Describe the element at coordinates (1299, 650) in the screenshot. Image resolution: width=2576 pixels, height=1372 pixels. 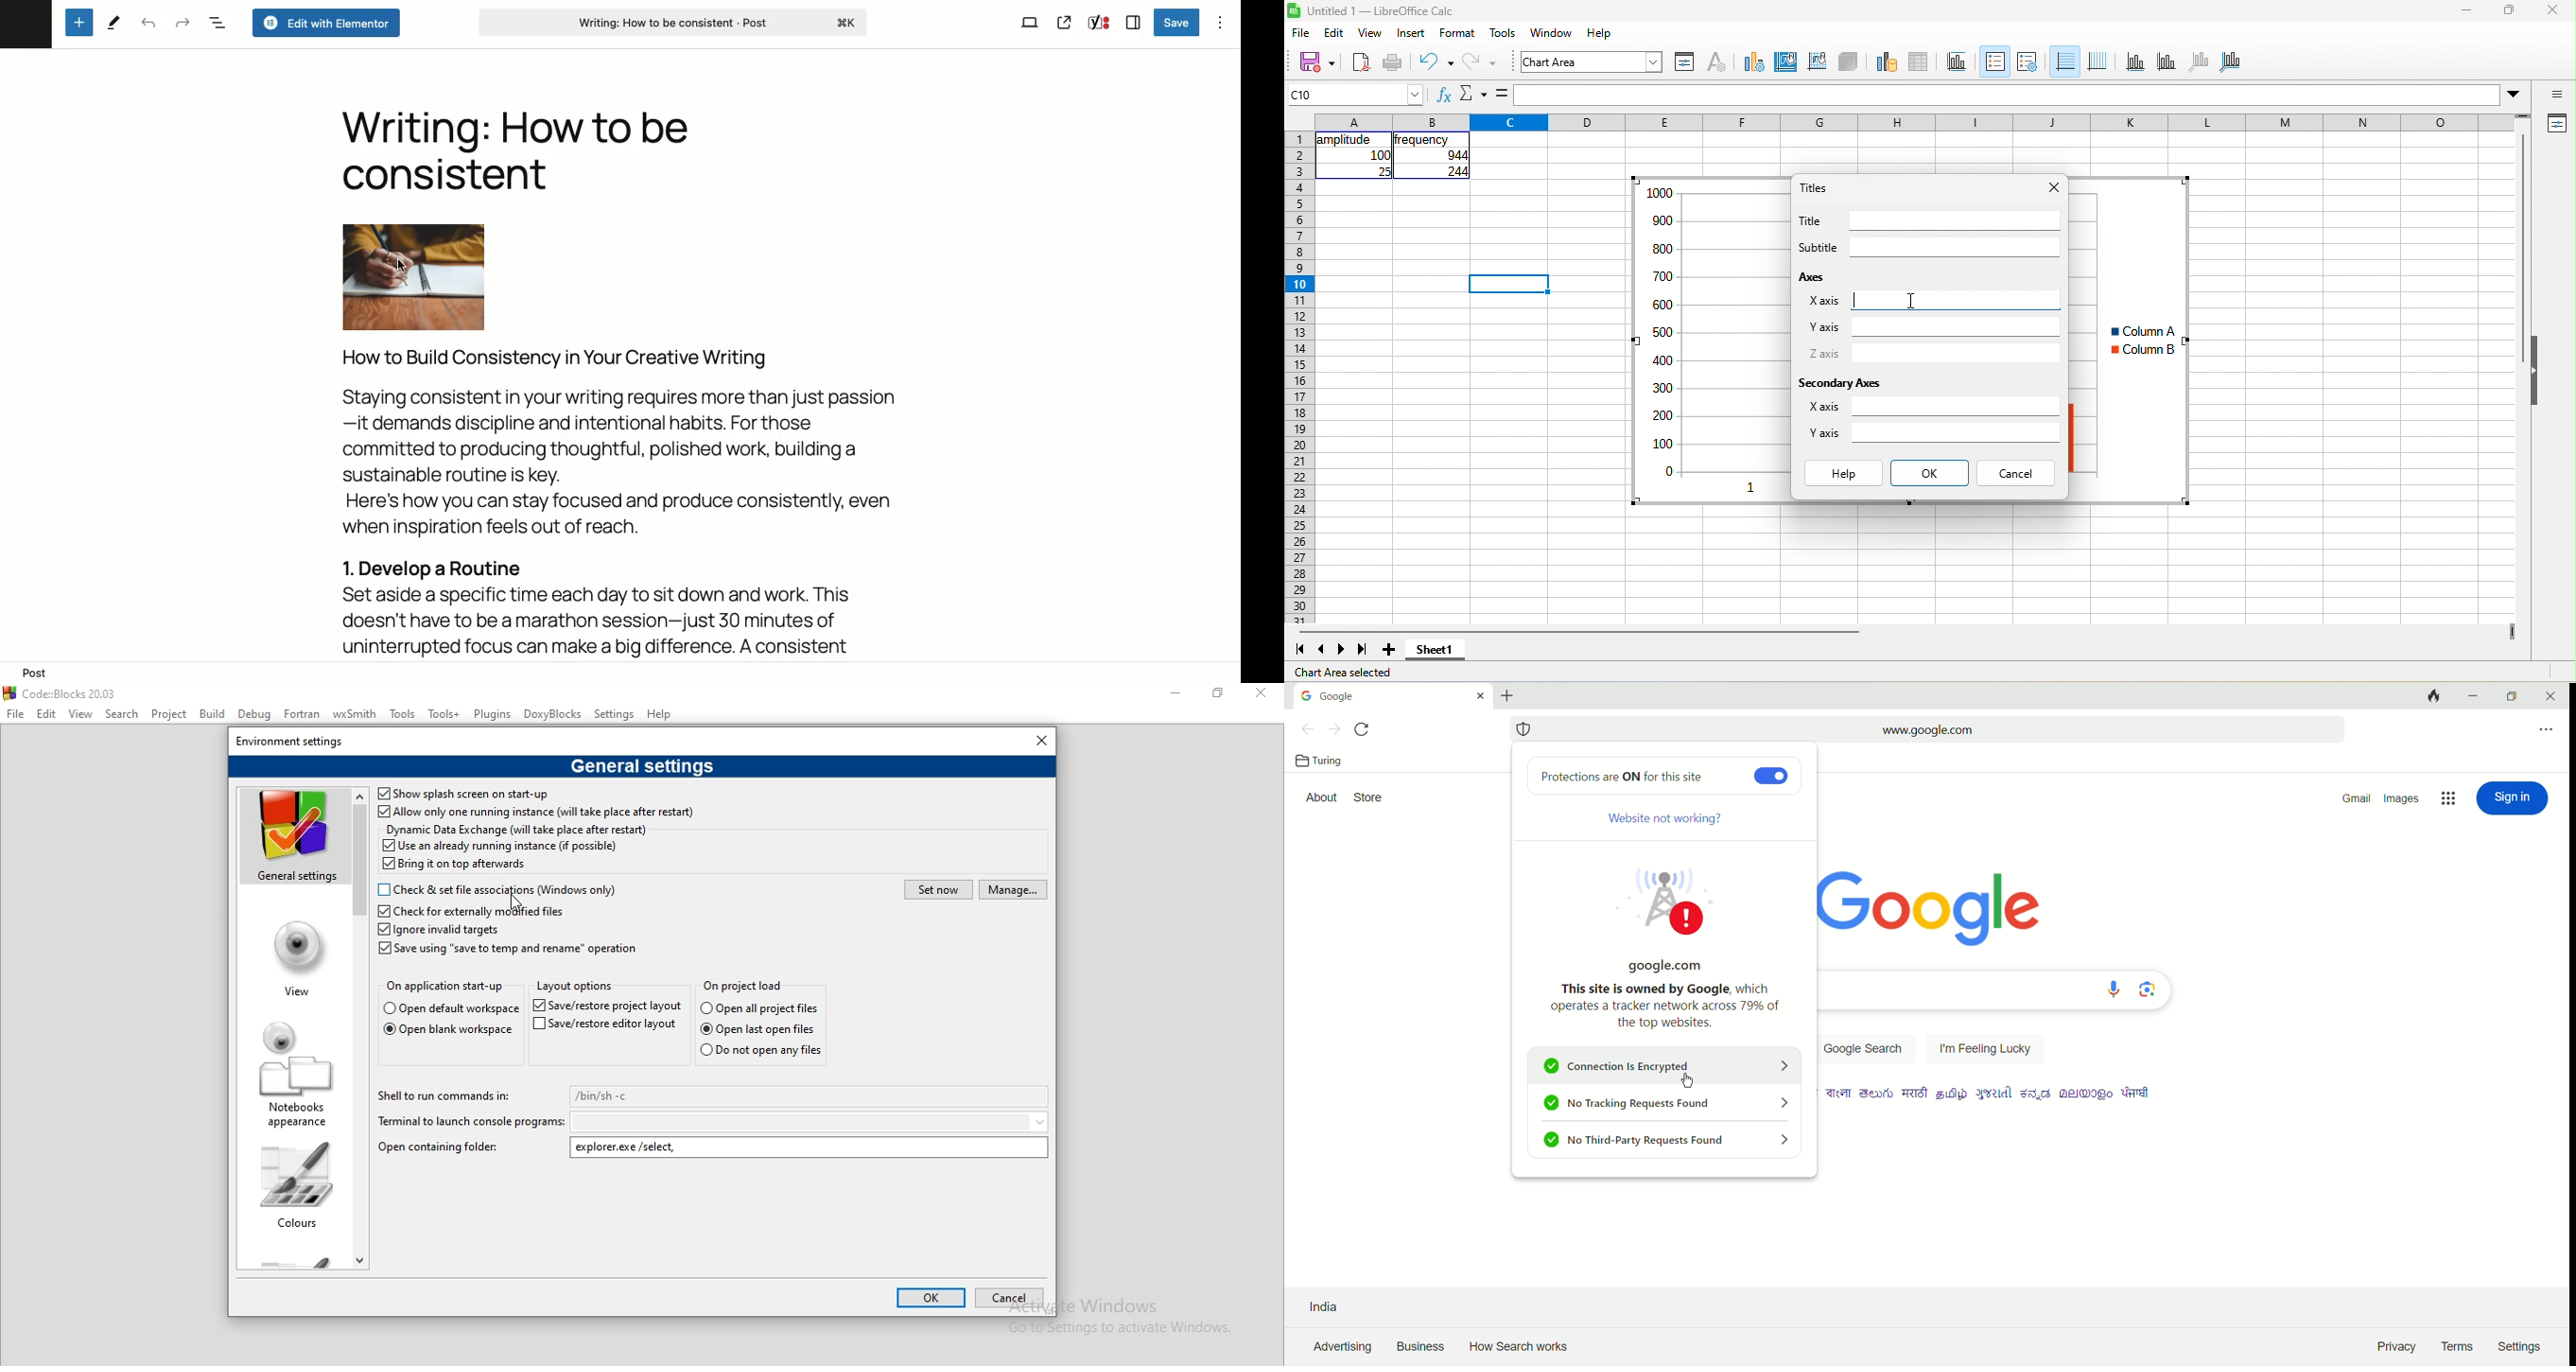
I see `first sheet` at that location.